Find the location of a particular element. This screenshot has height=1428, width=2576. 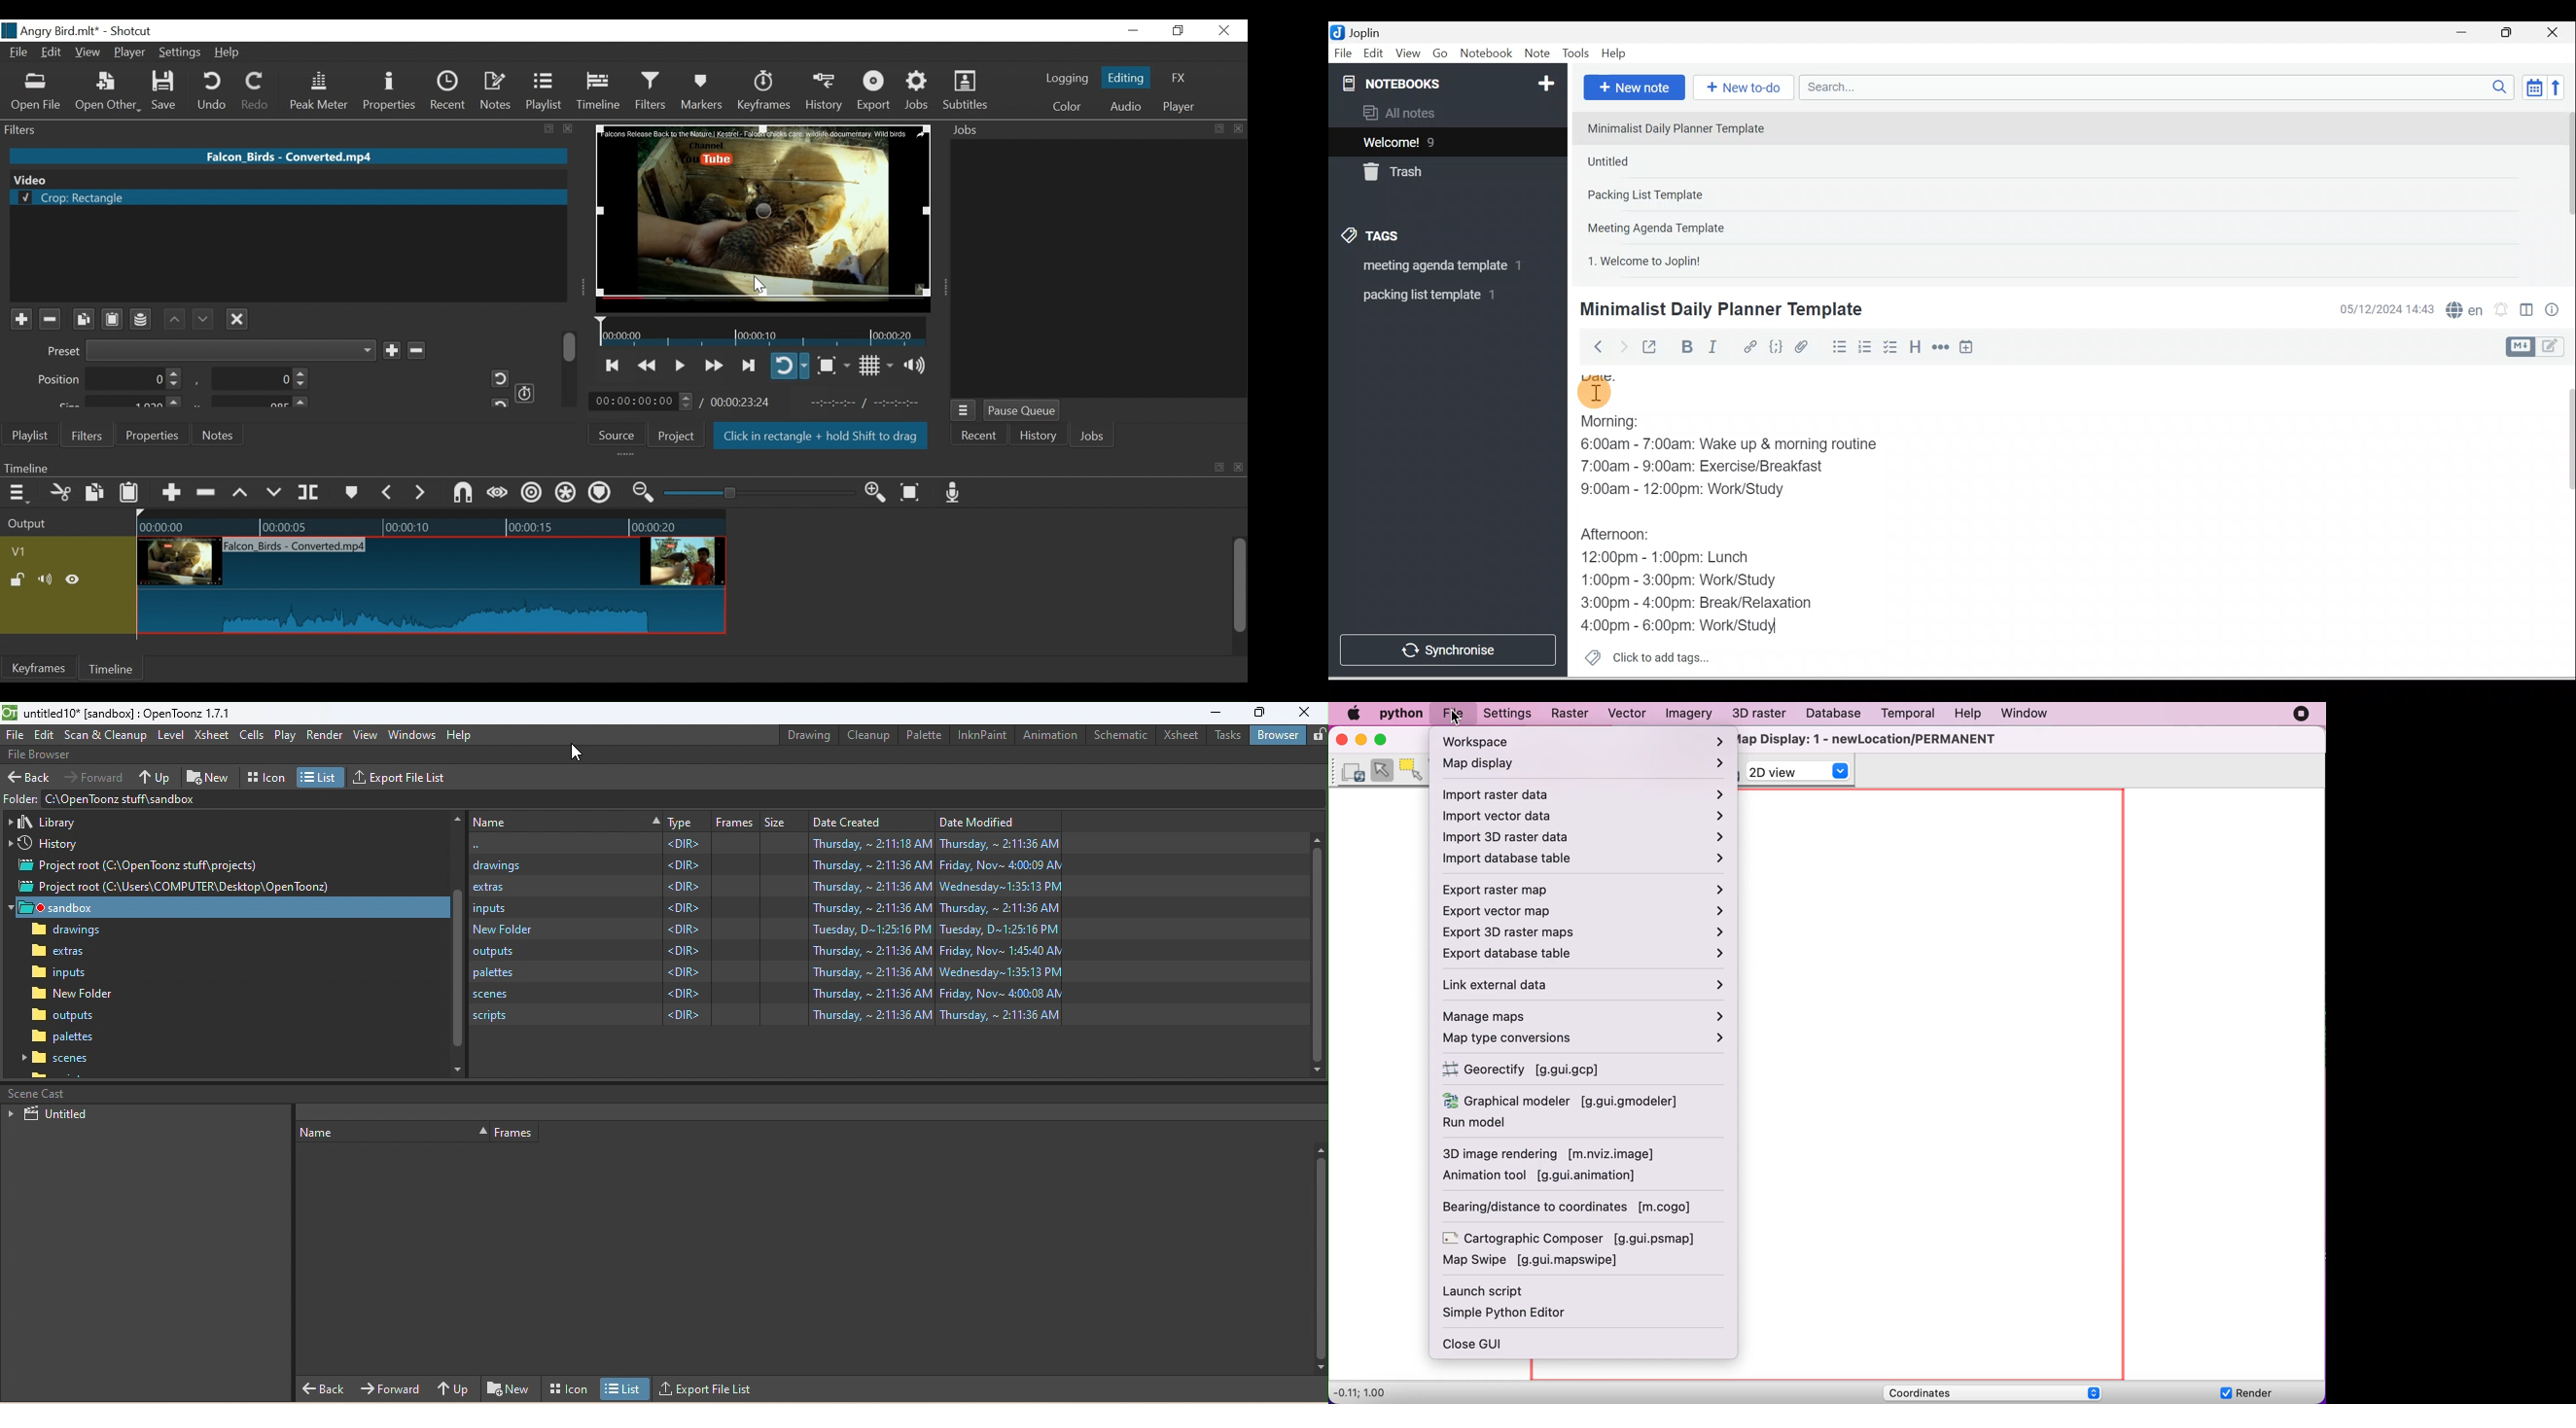

Down is located at coordinates (201, 316).